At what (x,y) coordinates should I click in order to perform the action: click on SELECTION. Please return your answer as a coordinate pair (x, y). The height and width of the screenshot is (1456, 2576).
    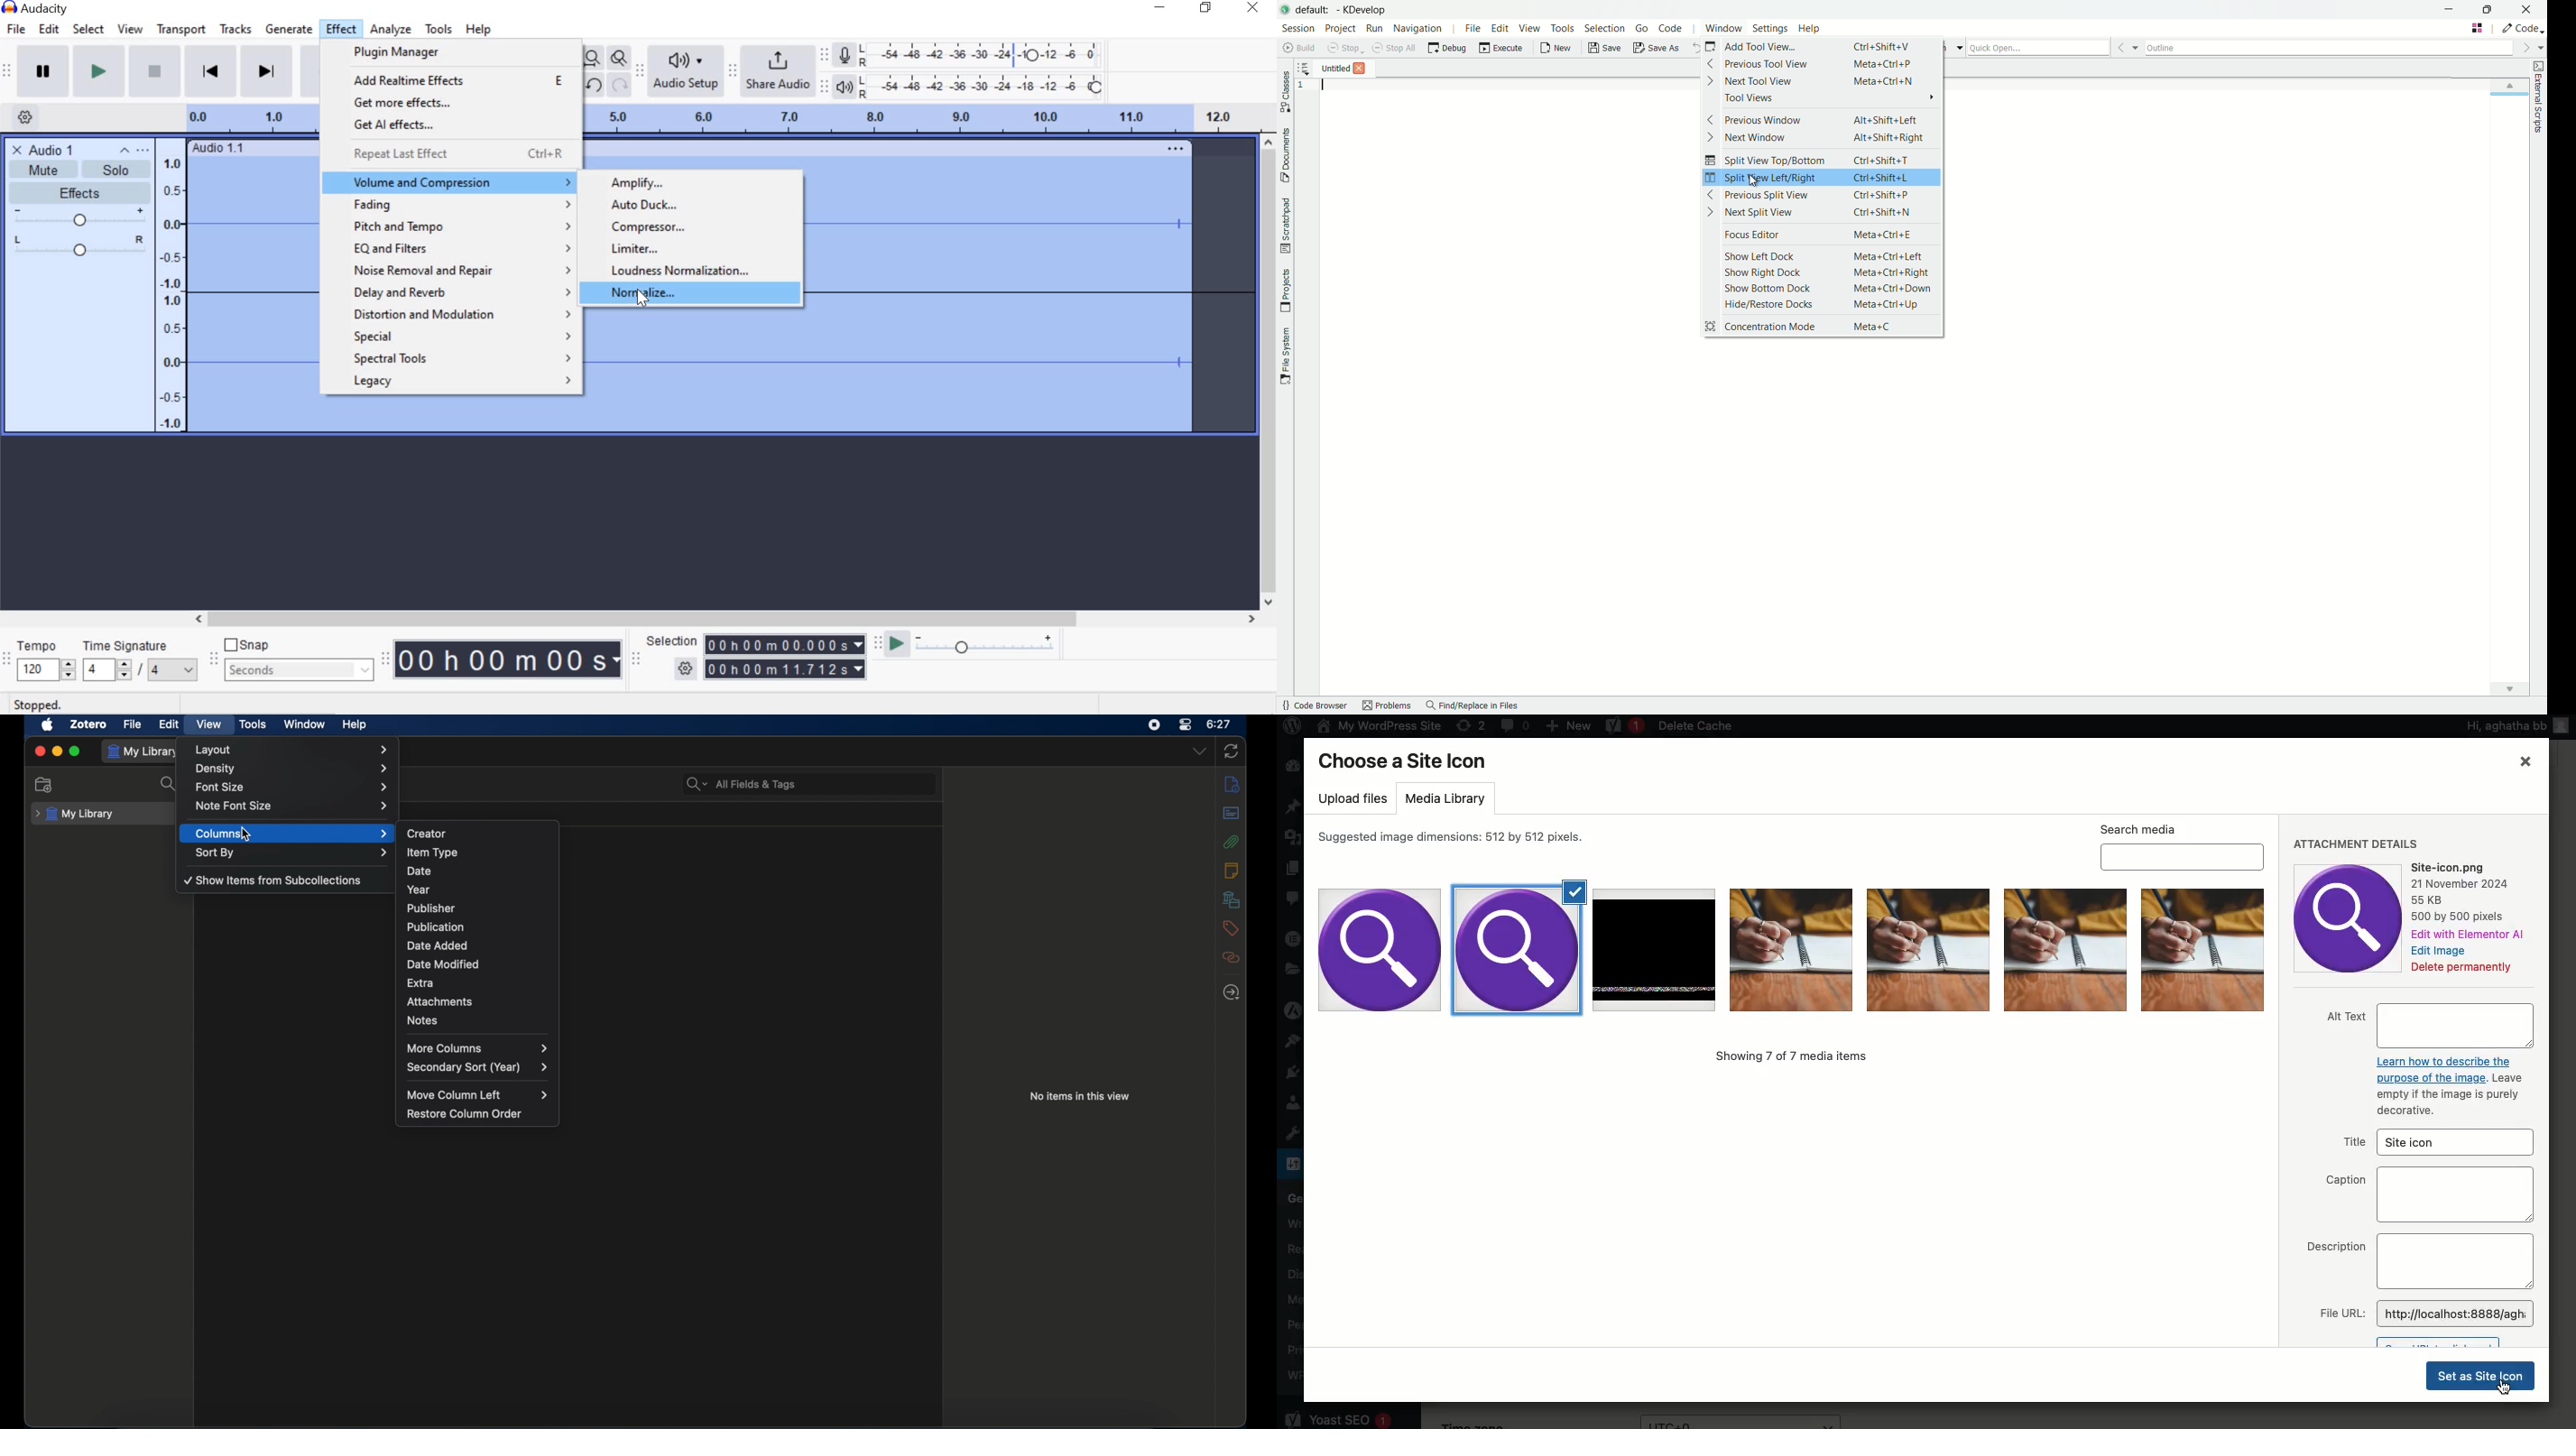
    Looking at the image, I should click on (674, 641).